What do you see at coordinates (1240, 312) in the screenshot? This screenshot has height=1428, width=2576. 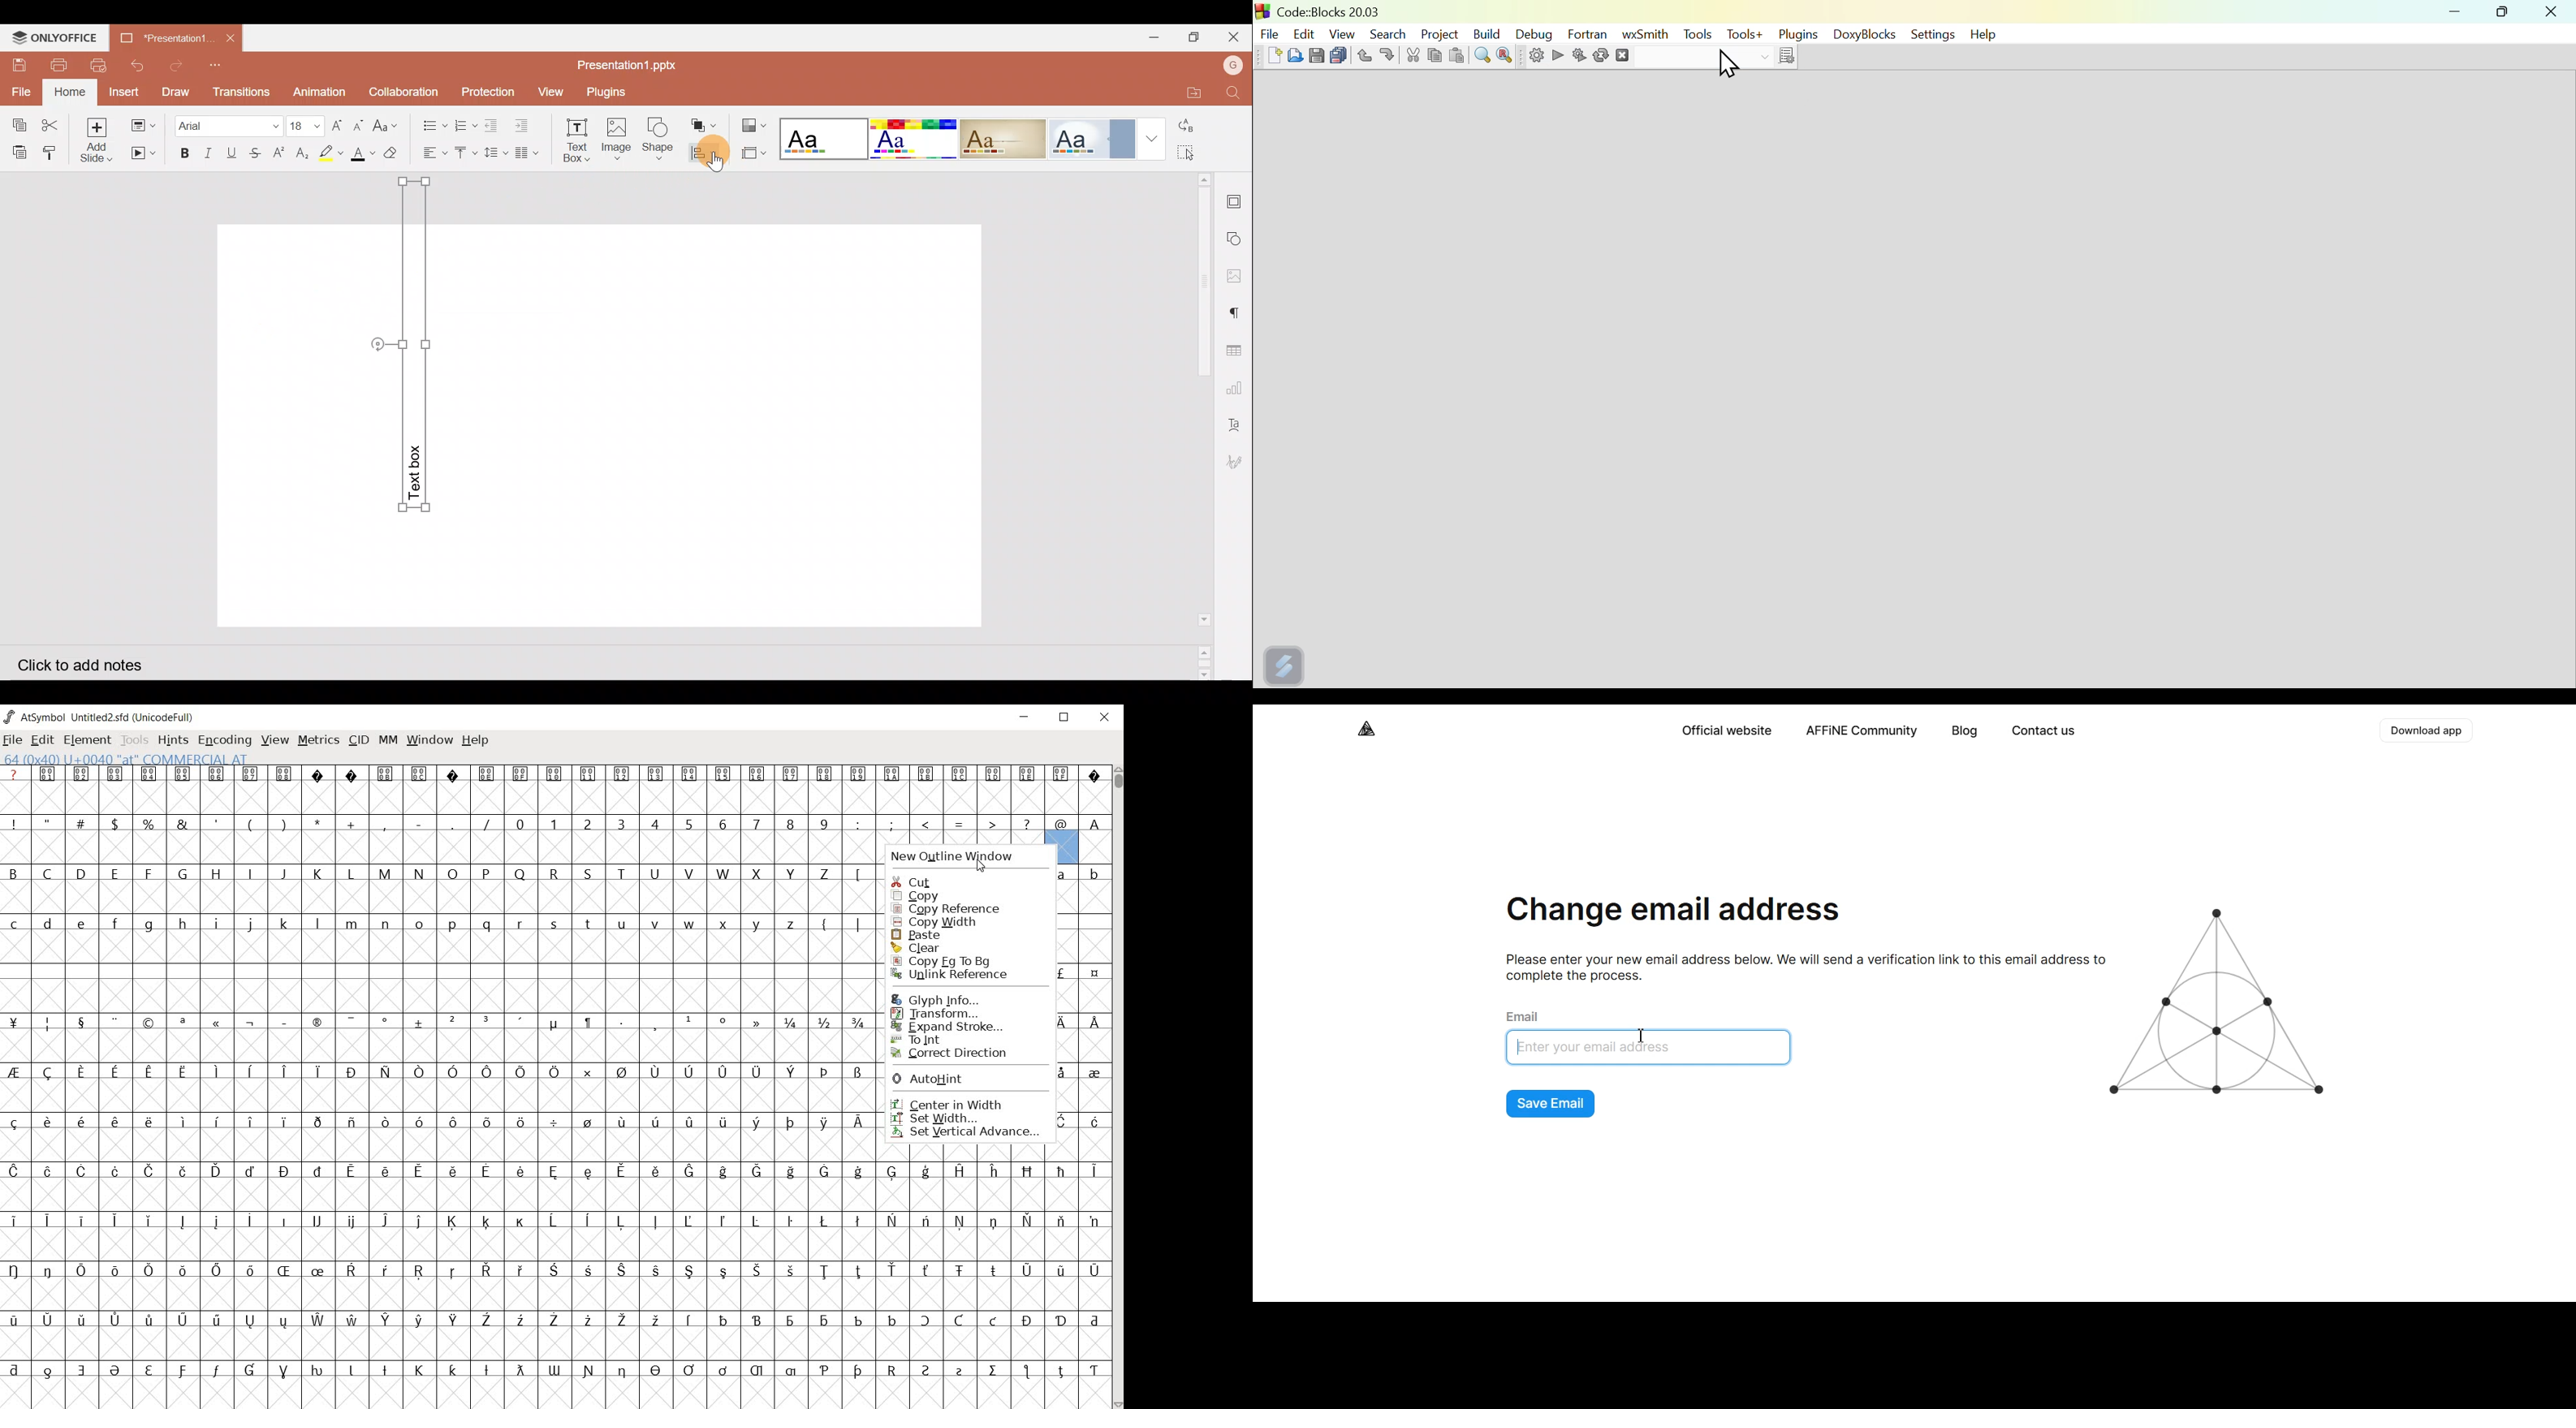 I see `Paragraph settings` at bounding box center [1240, 312].